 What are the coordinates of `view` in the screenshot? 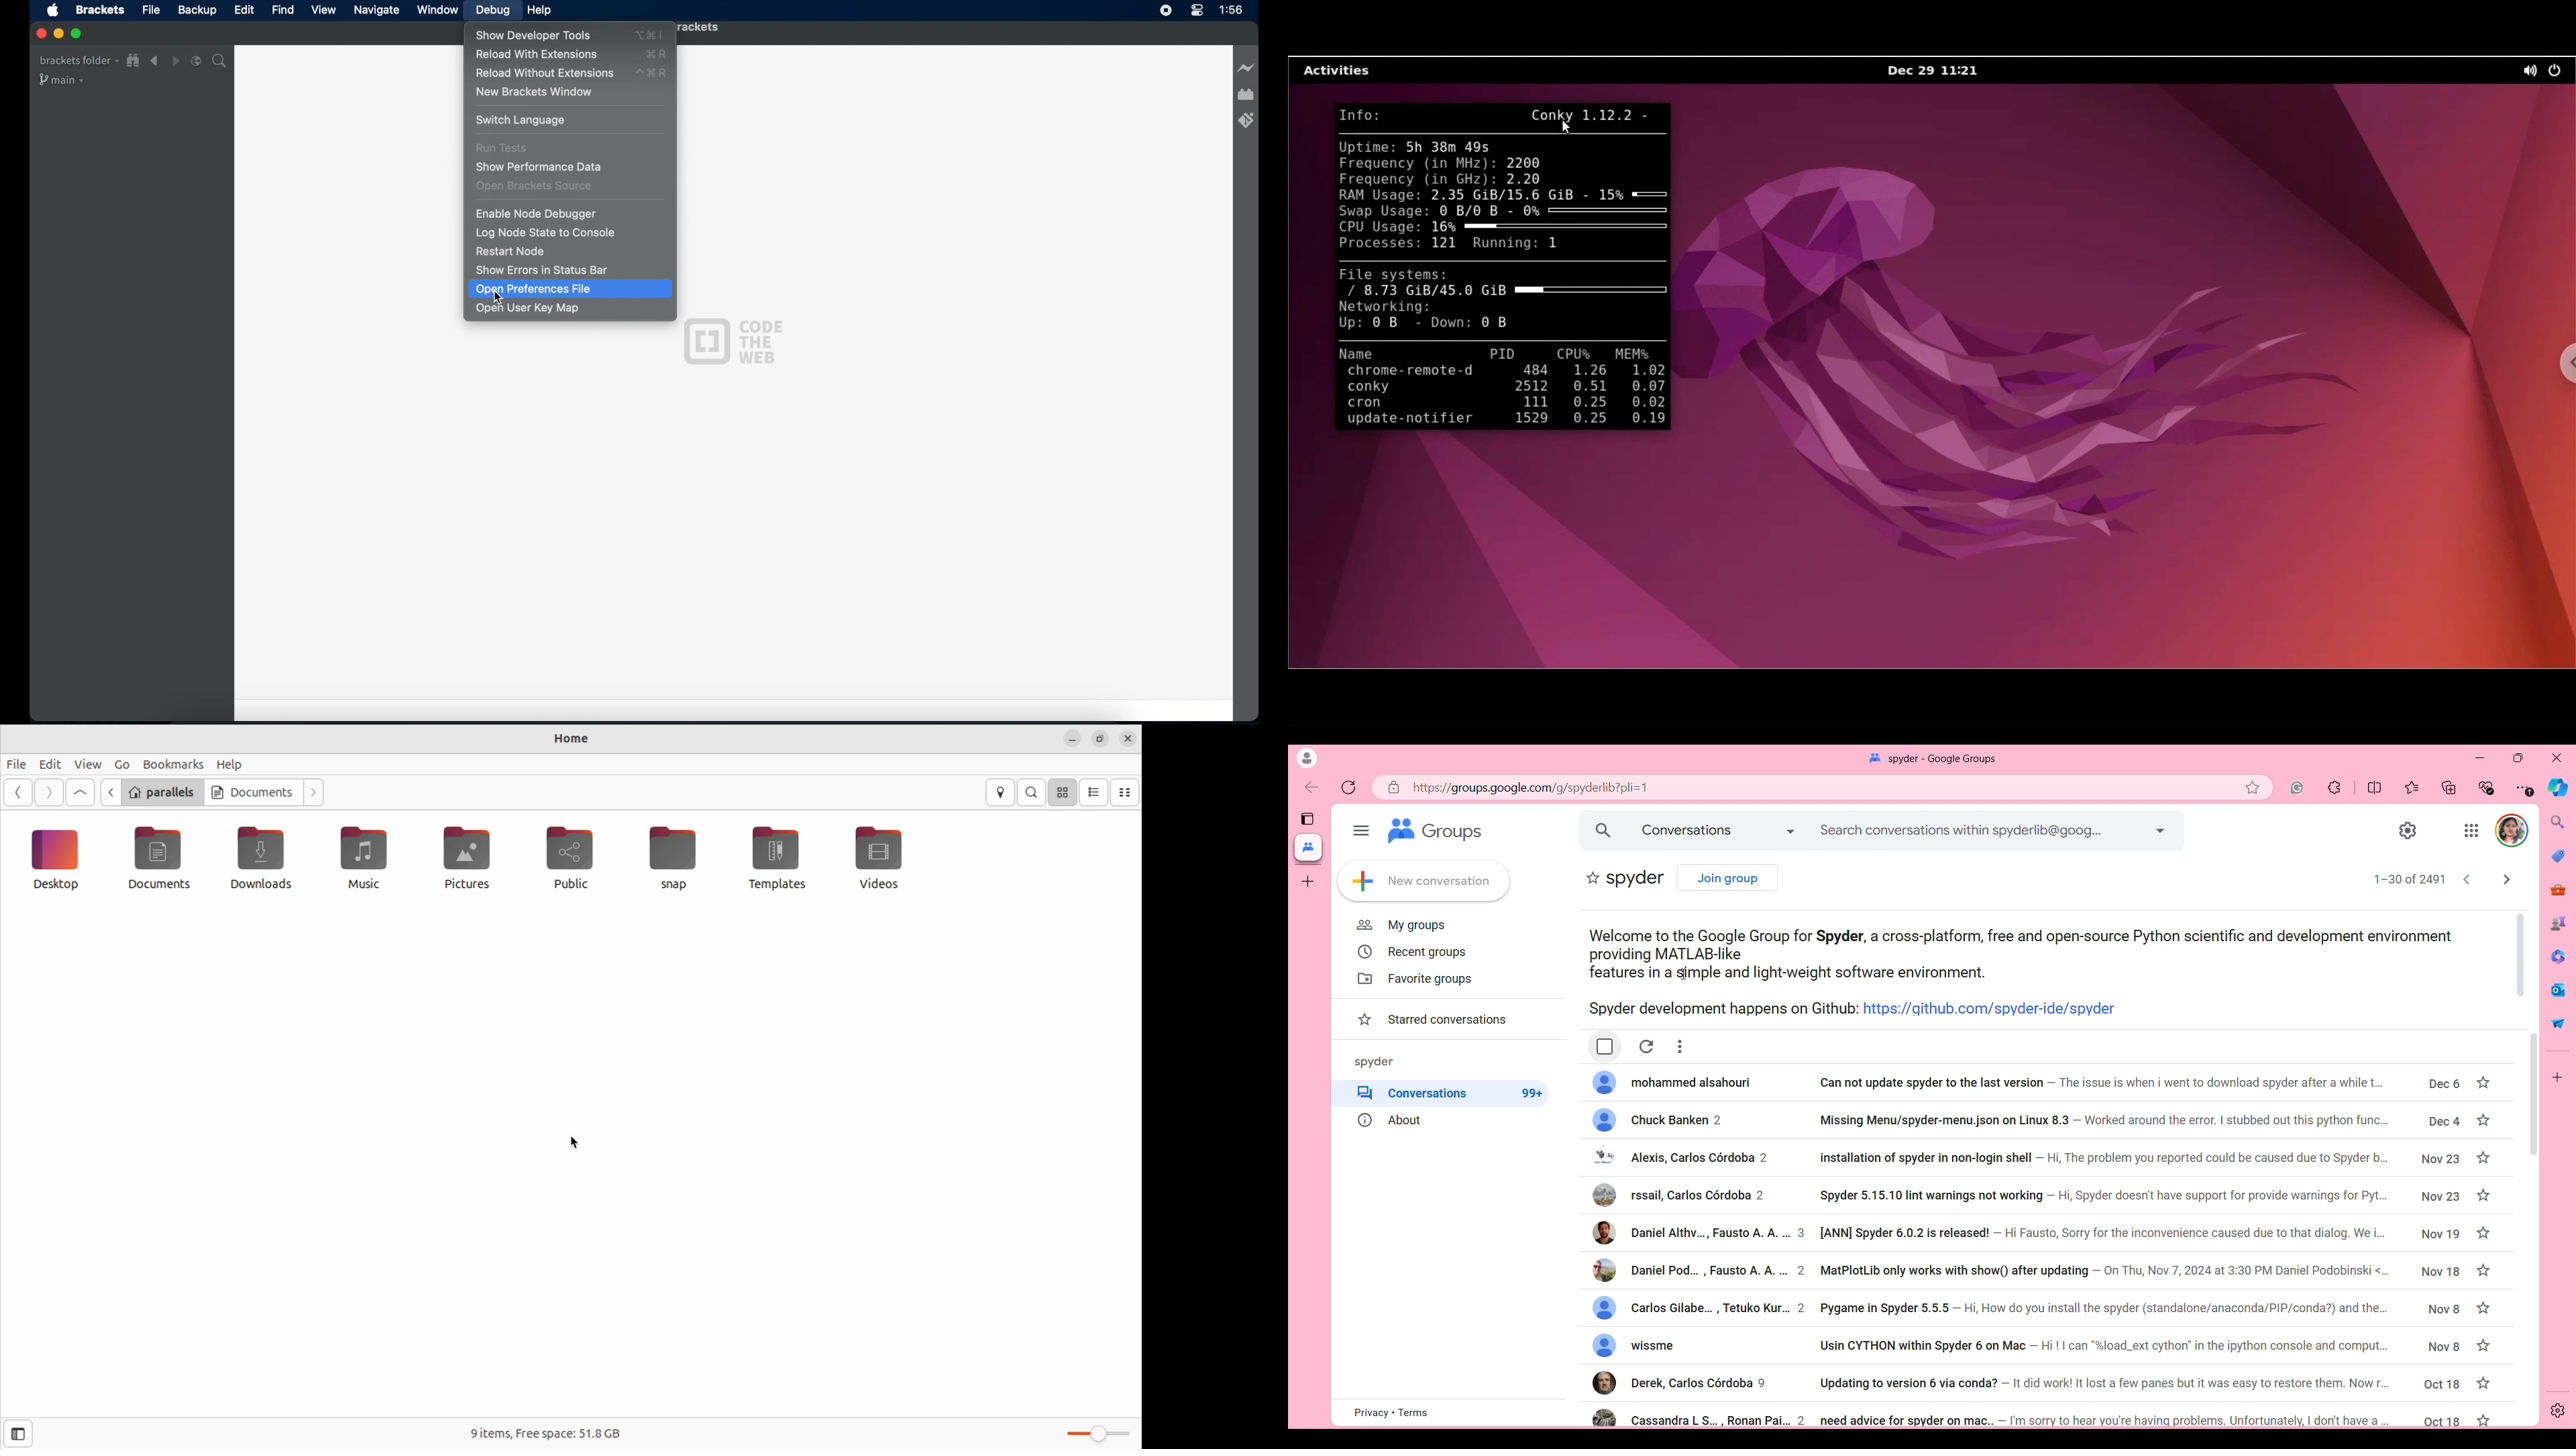 It's located at (323, 10).